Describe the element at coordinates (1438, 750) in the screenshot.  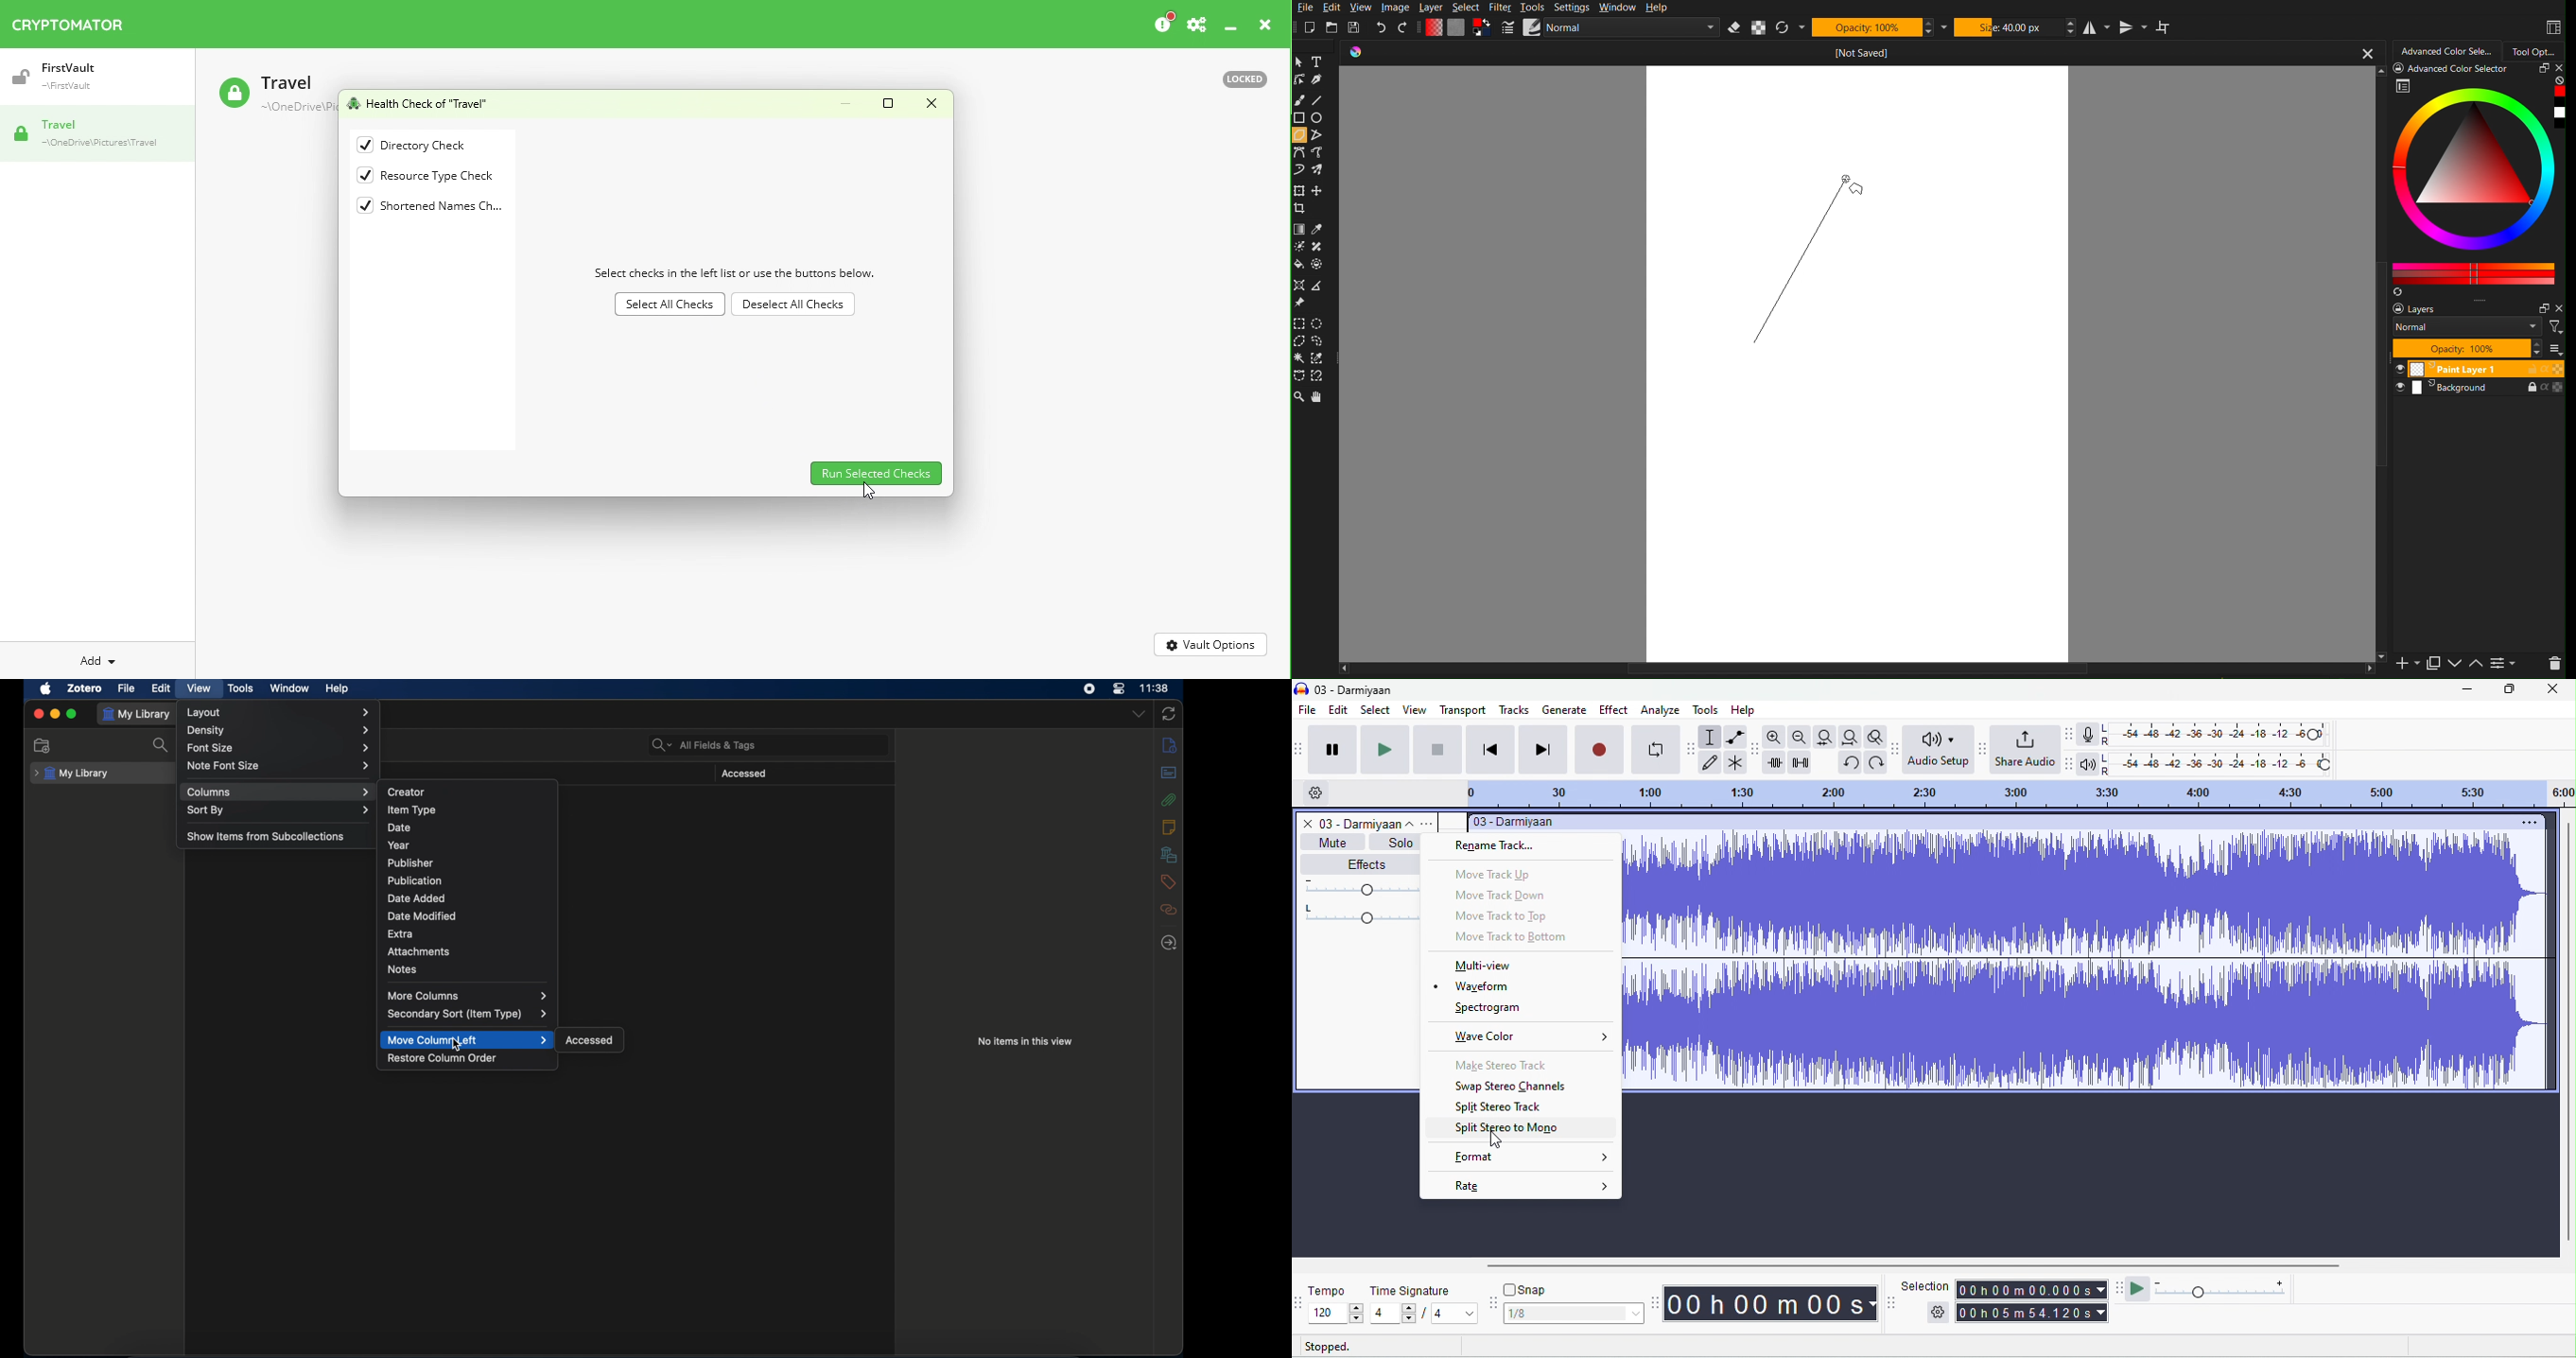
I see `stop` at that location.